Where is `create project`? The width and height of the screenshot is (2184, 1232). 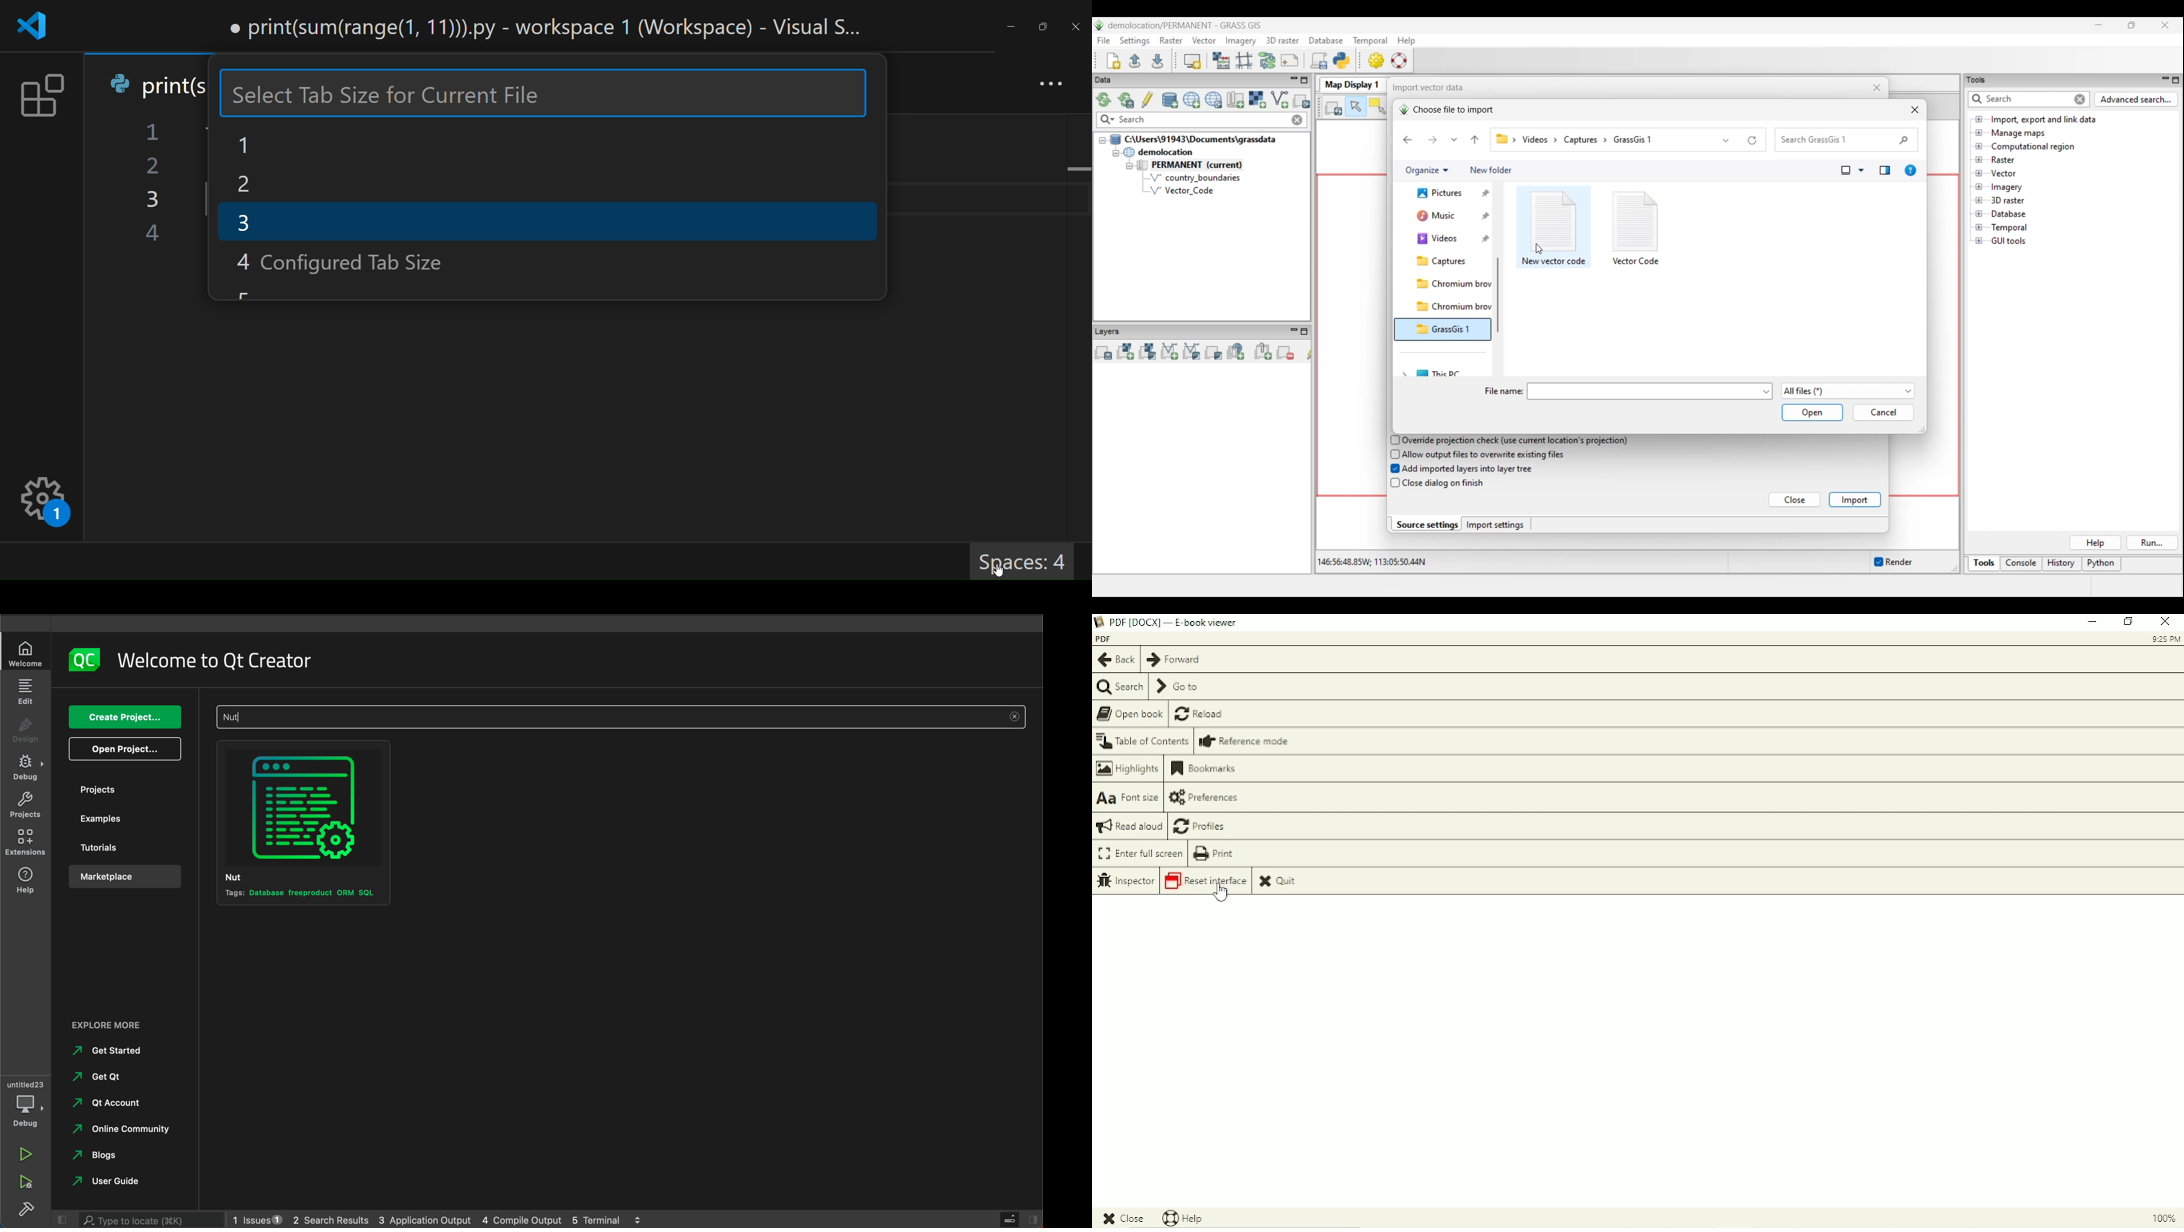
create project is located at coordinates (124, 716).